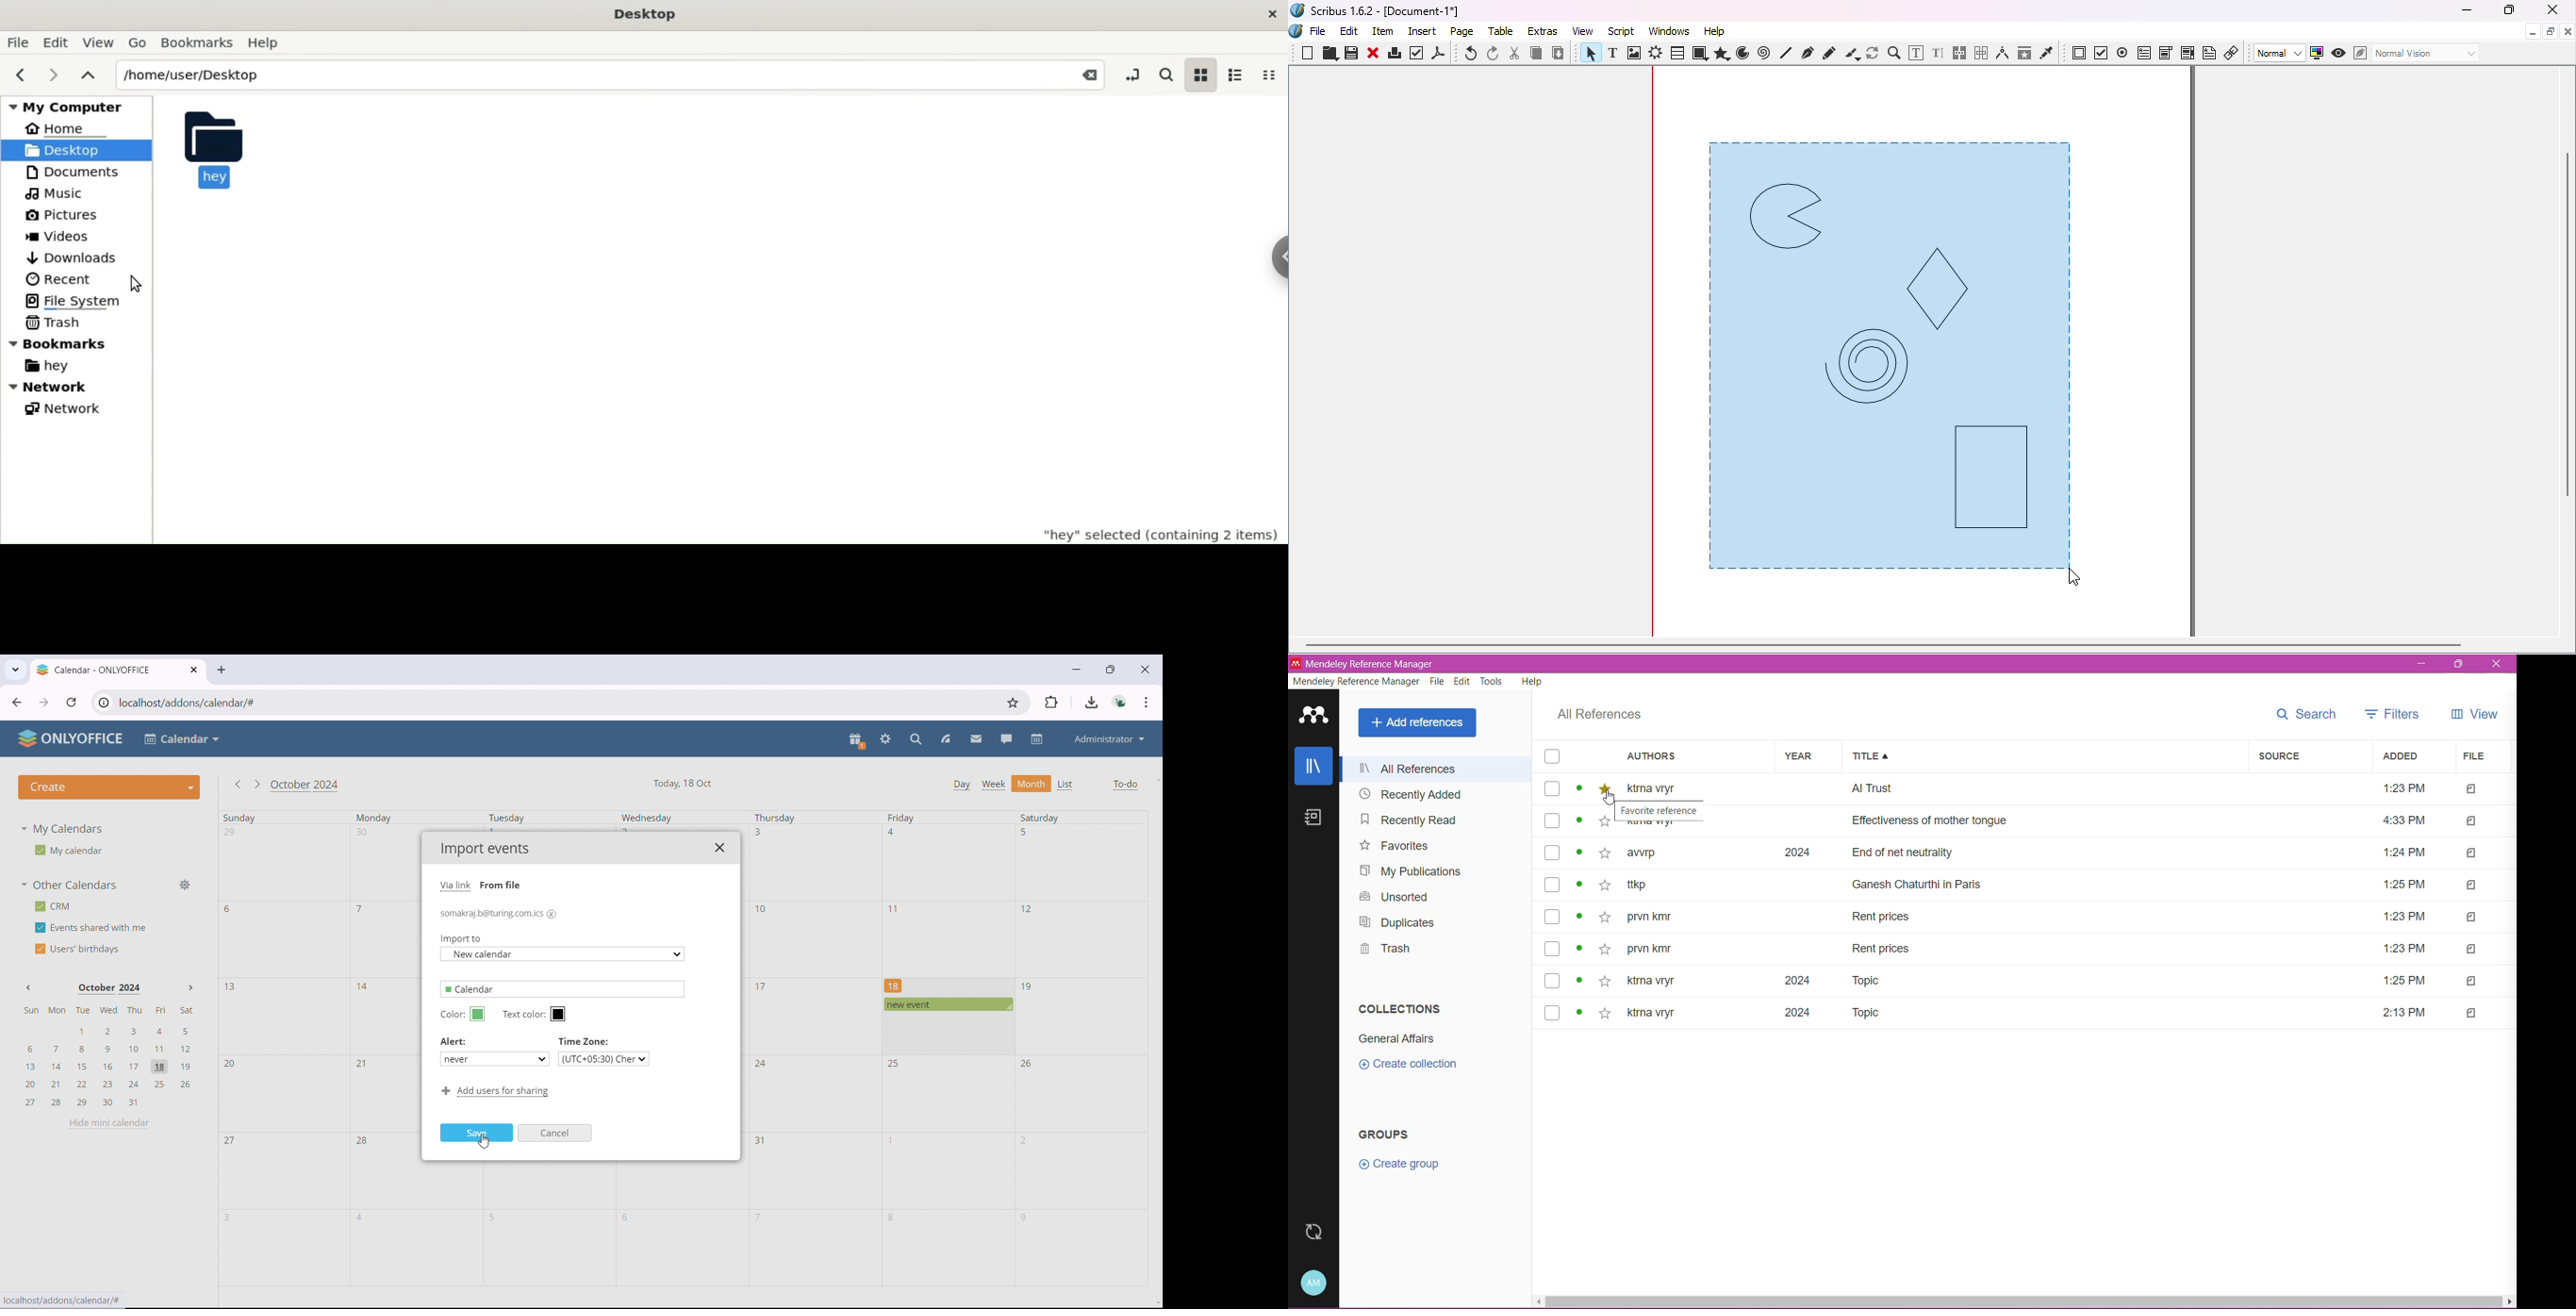 The image size is (2576, 1316). Describe the element at coordinates (2419, 664) in the screenshot. I see `Minimize` at that location.